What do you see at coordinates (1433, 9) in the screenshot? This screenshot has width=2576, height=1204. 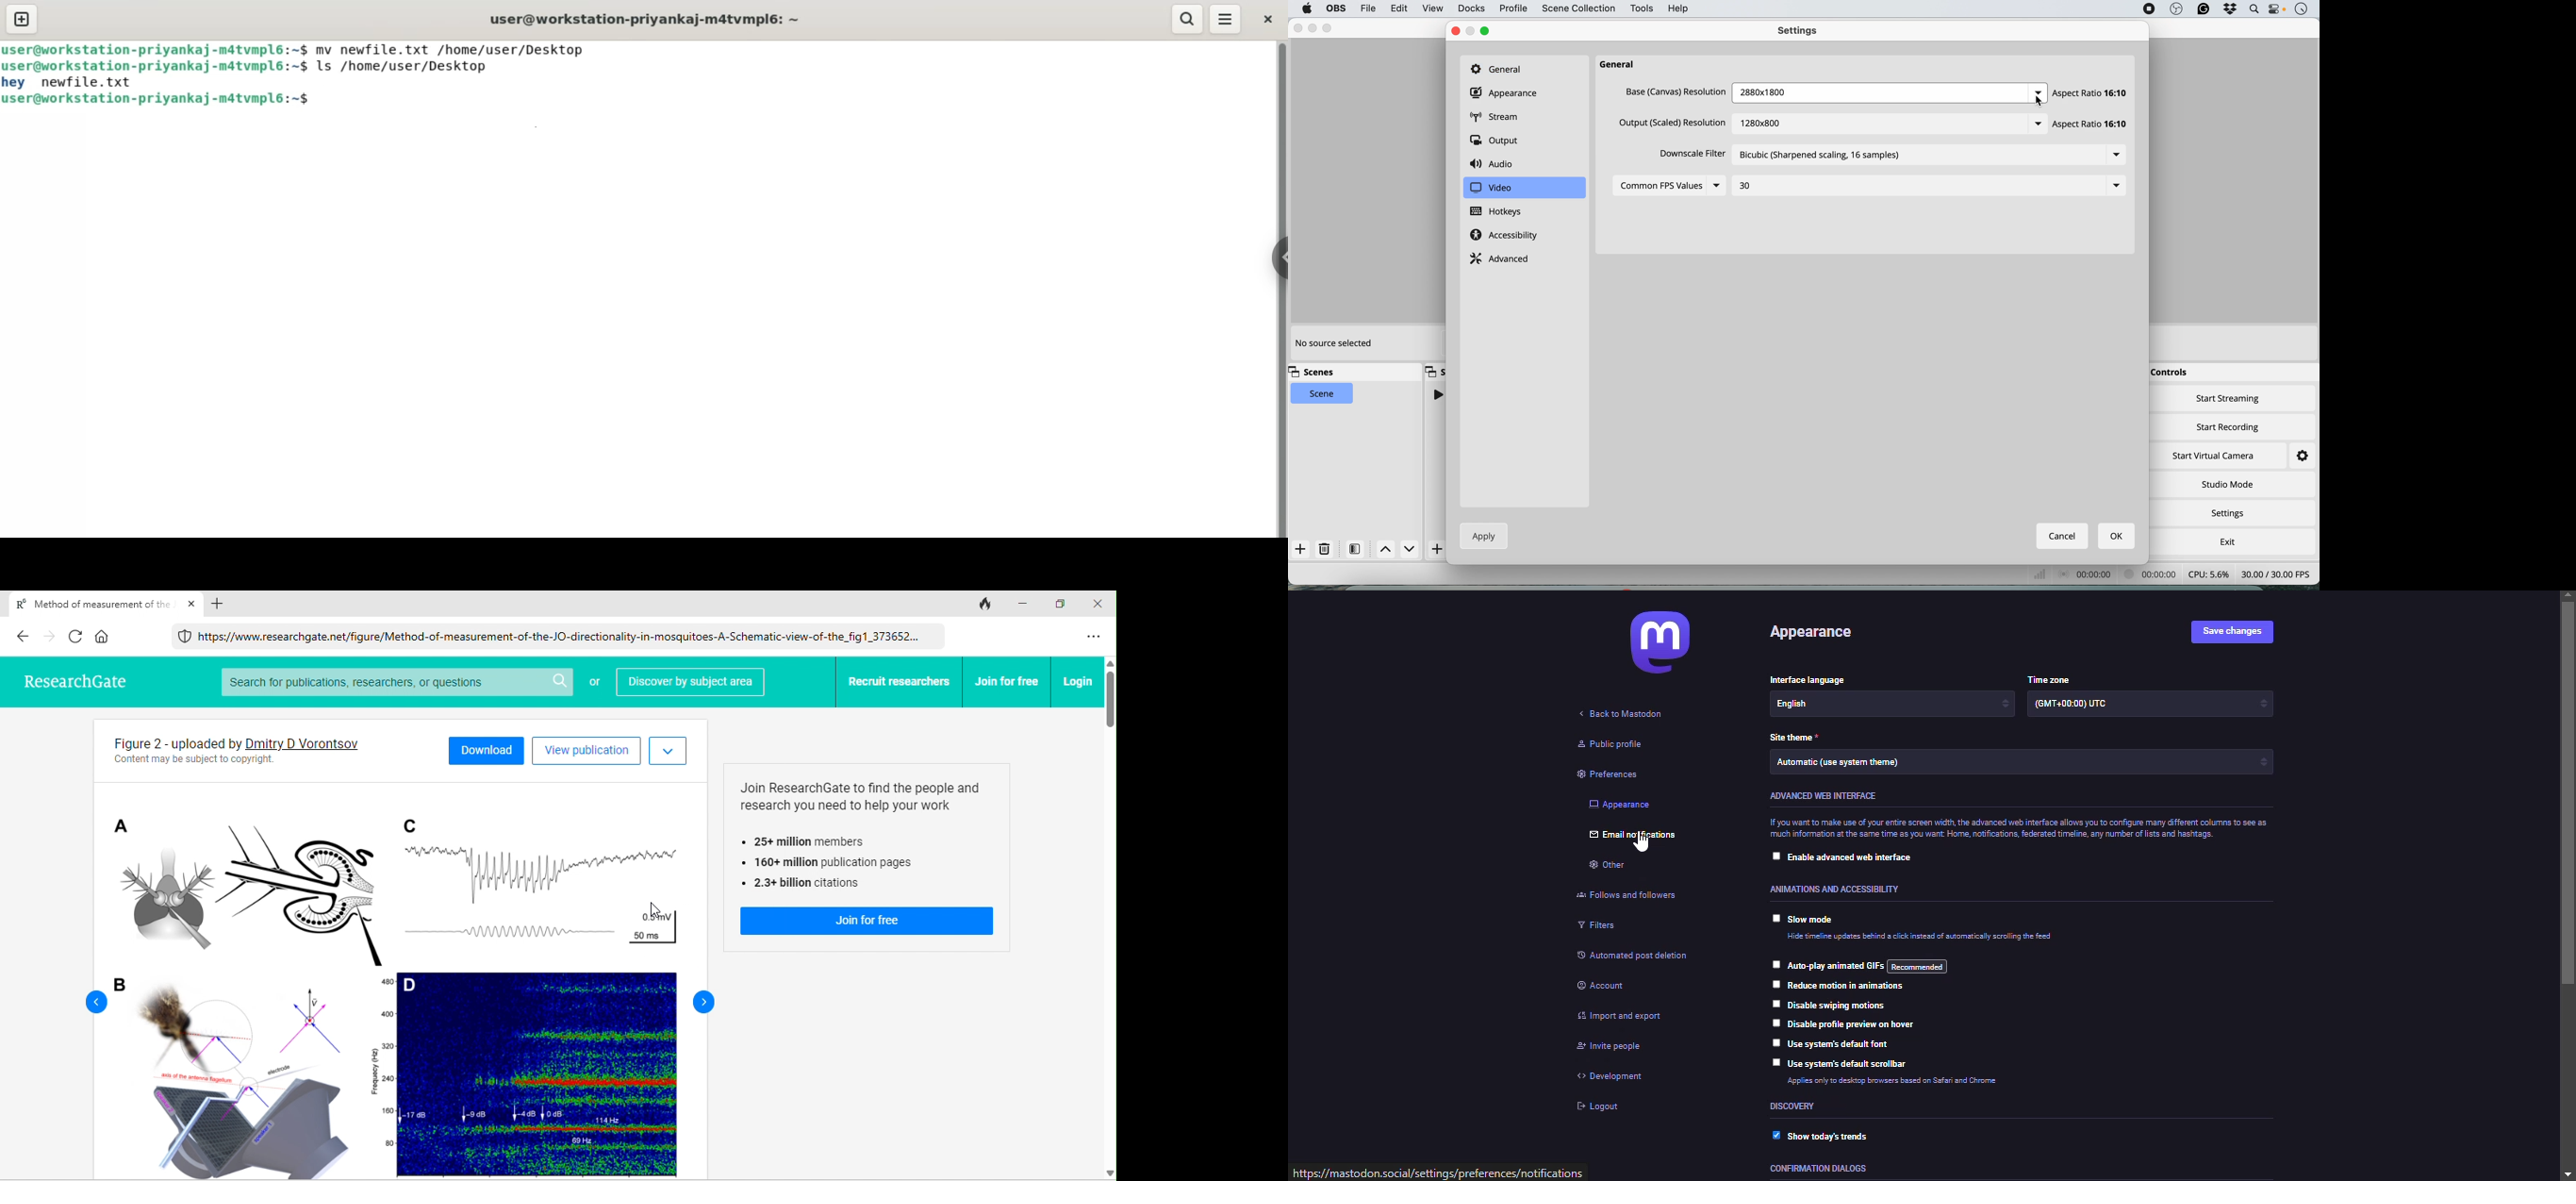 I see `view` at bounding box center [1433, 9].